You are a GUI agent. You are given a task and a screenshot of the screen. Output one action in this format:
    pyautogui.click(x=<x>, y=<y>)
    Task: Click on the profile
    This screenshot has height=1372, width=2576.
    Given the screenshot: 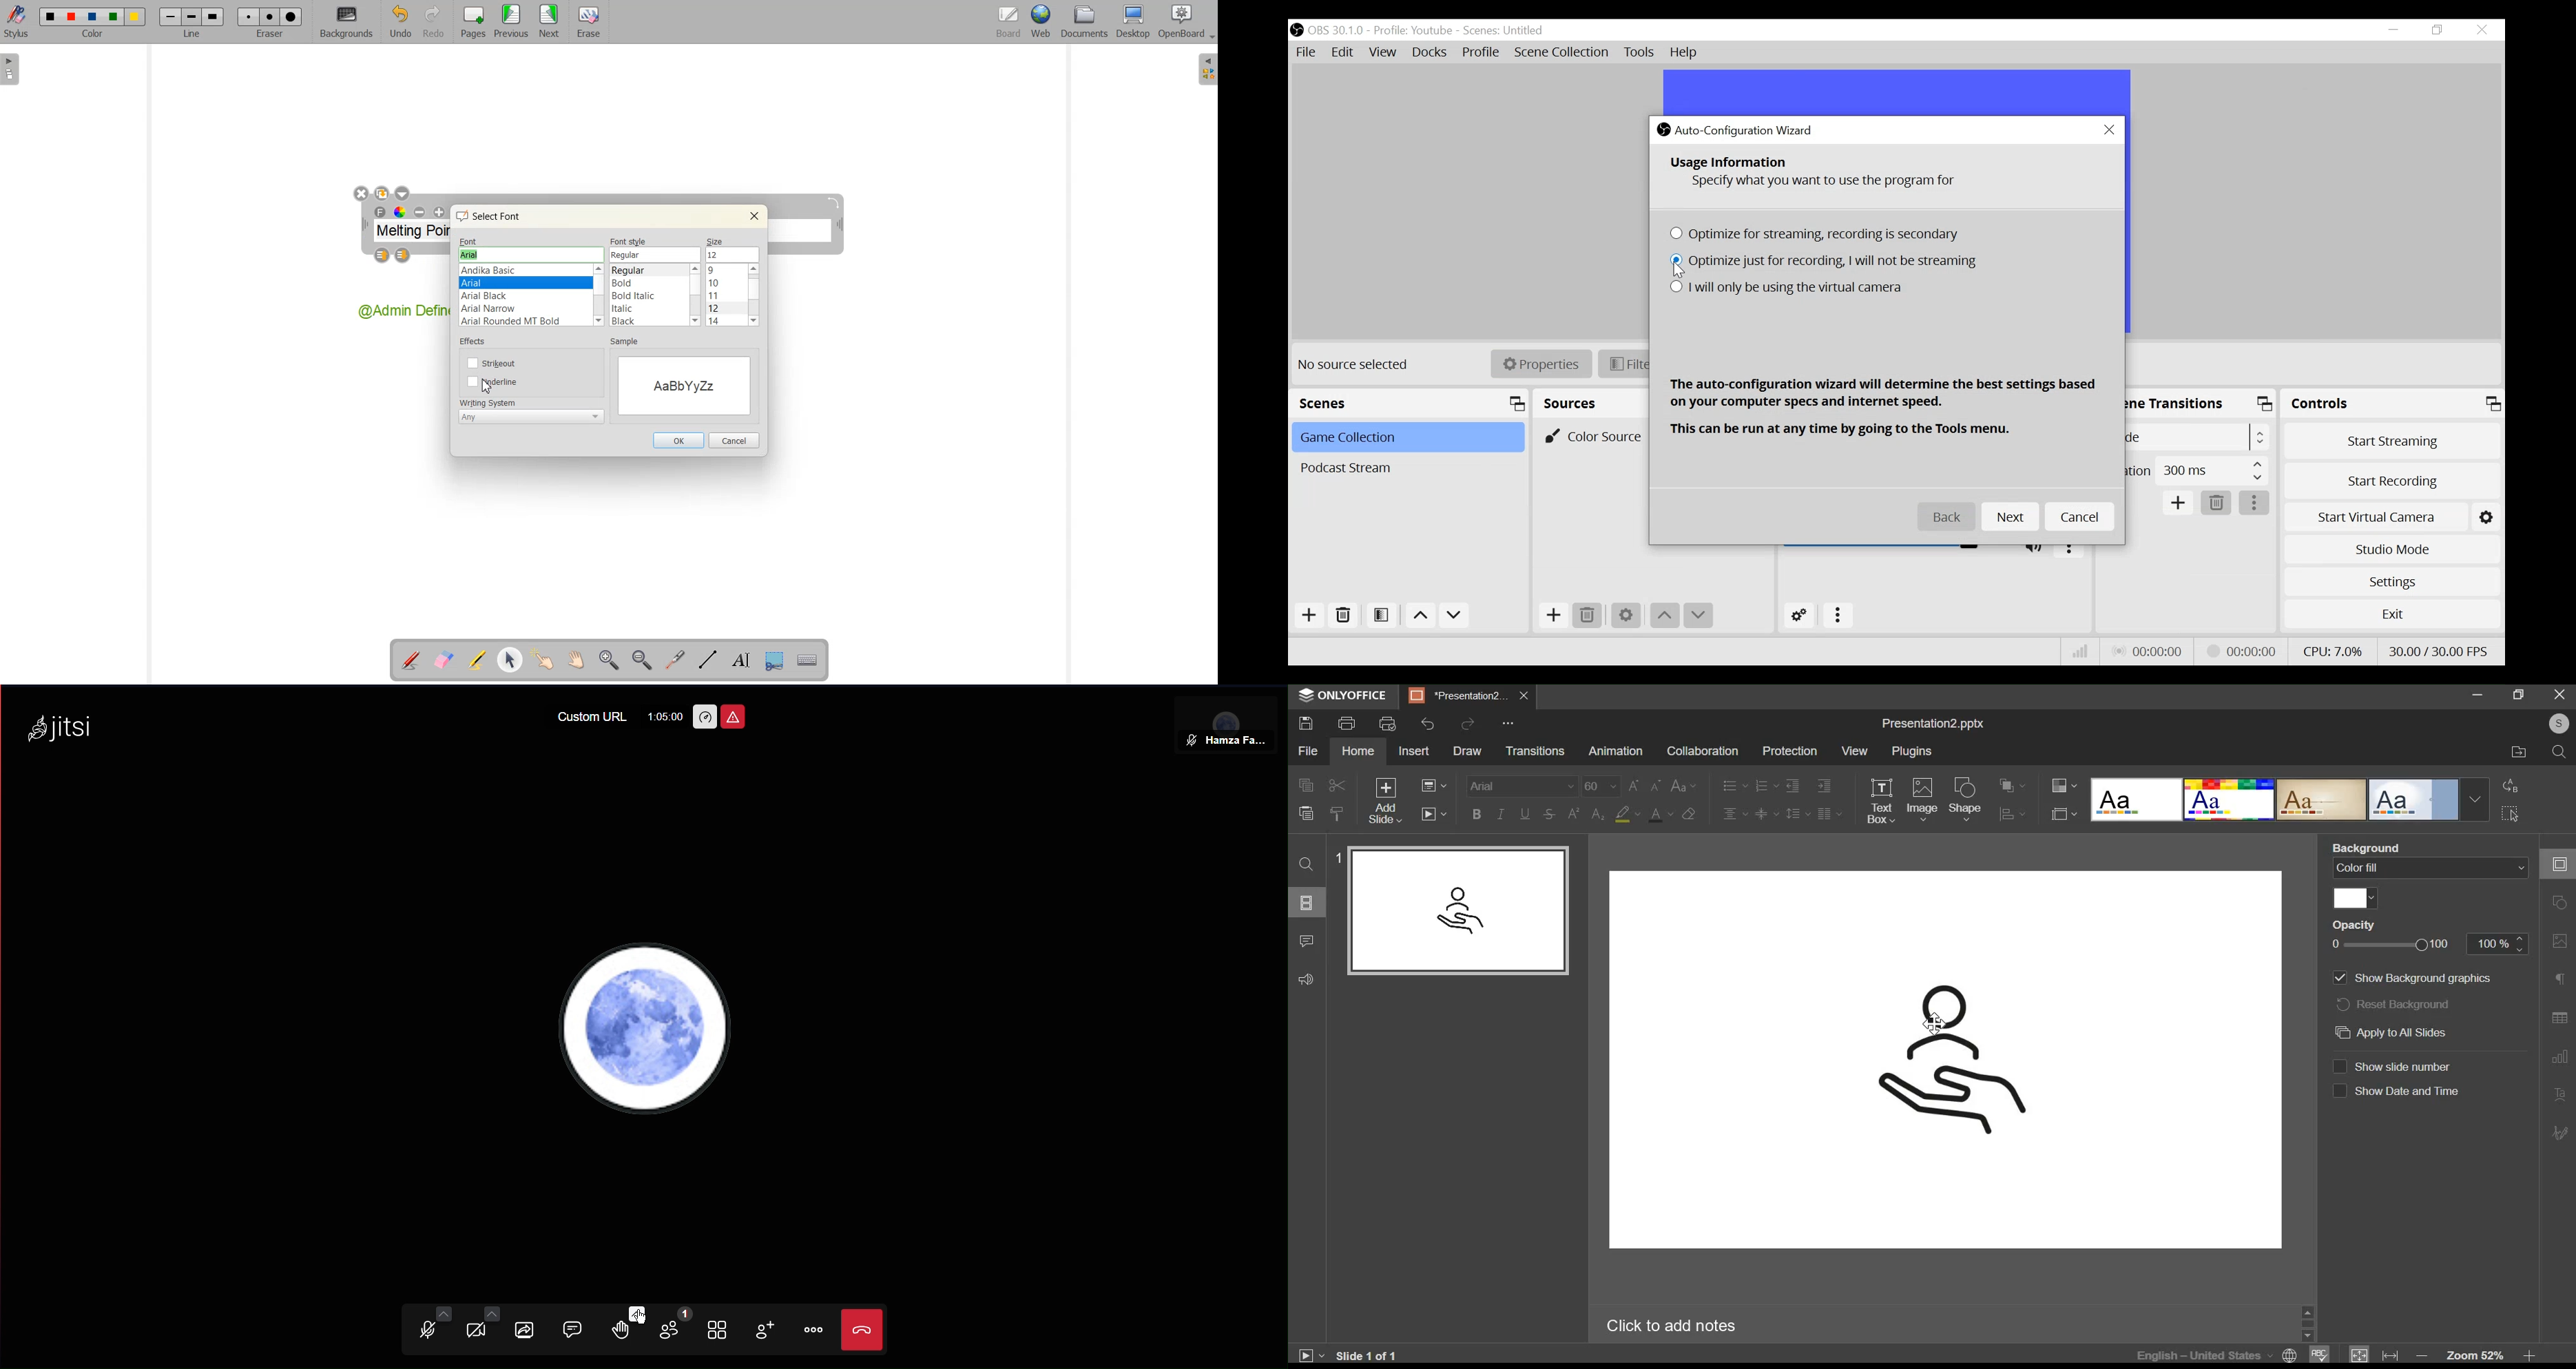 What is the action you would take?
    pyautogui.click(x=2555, y=723)
    